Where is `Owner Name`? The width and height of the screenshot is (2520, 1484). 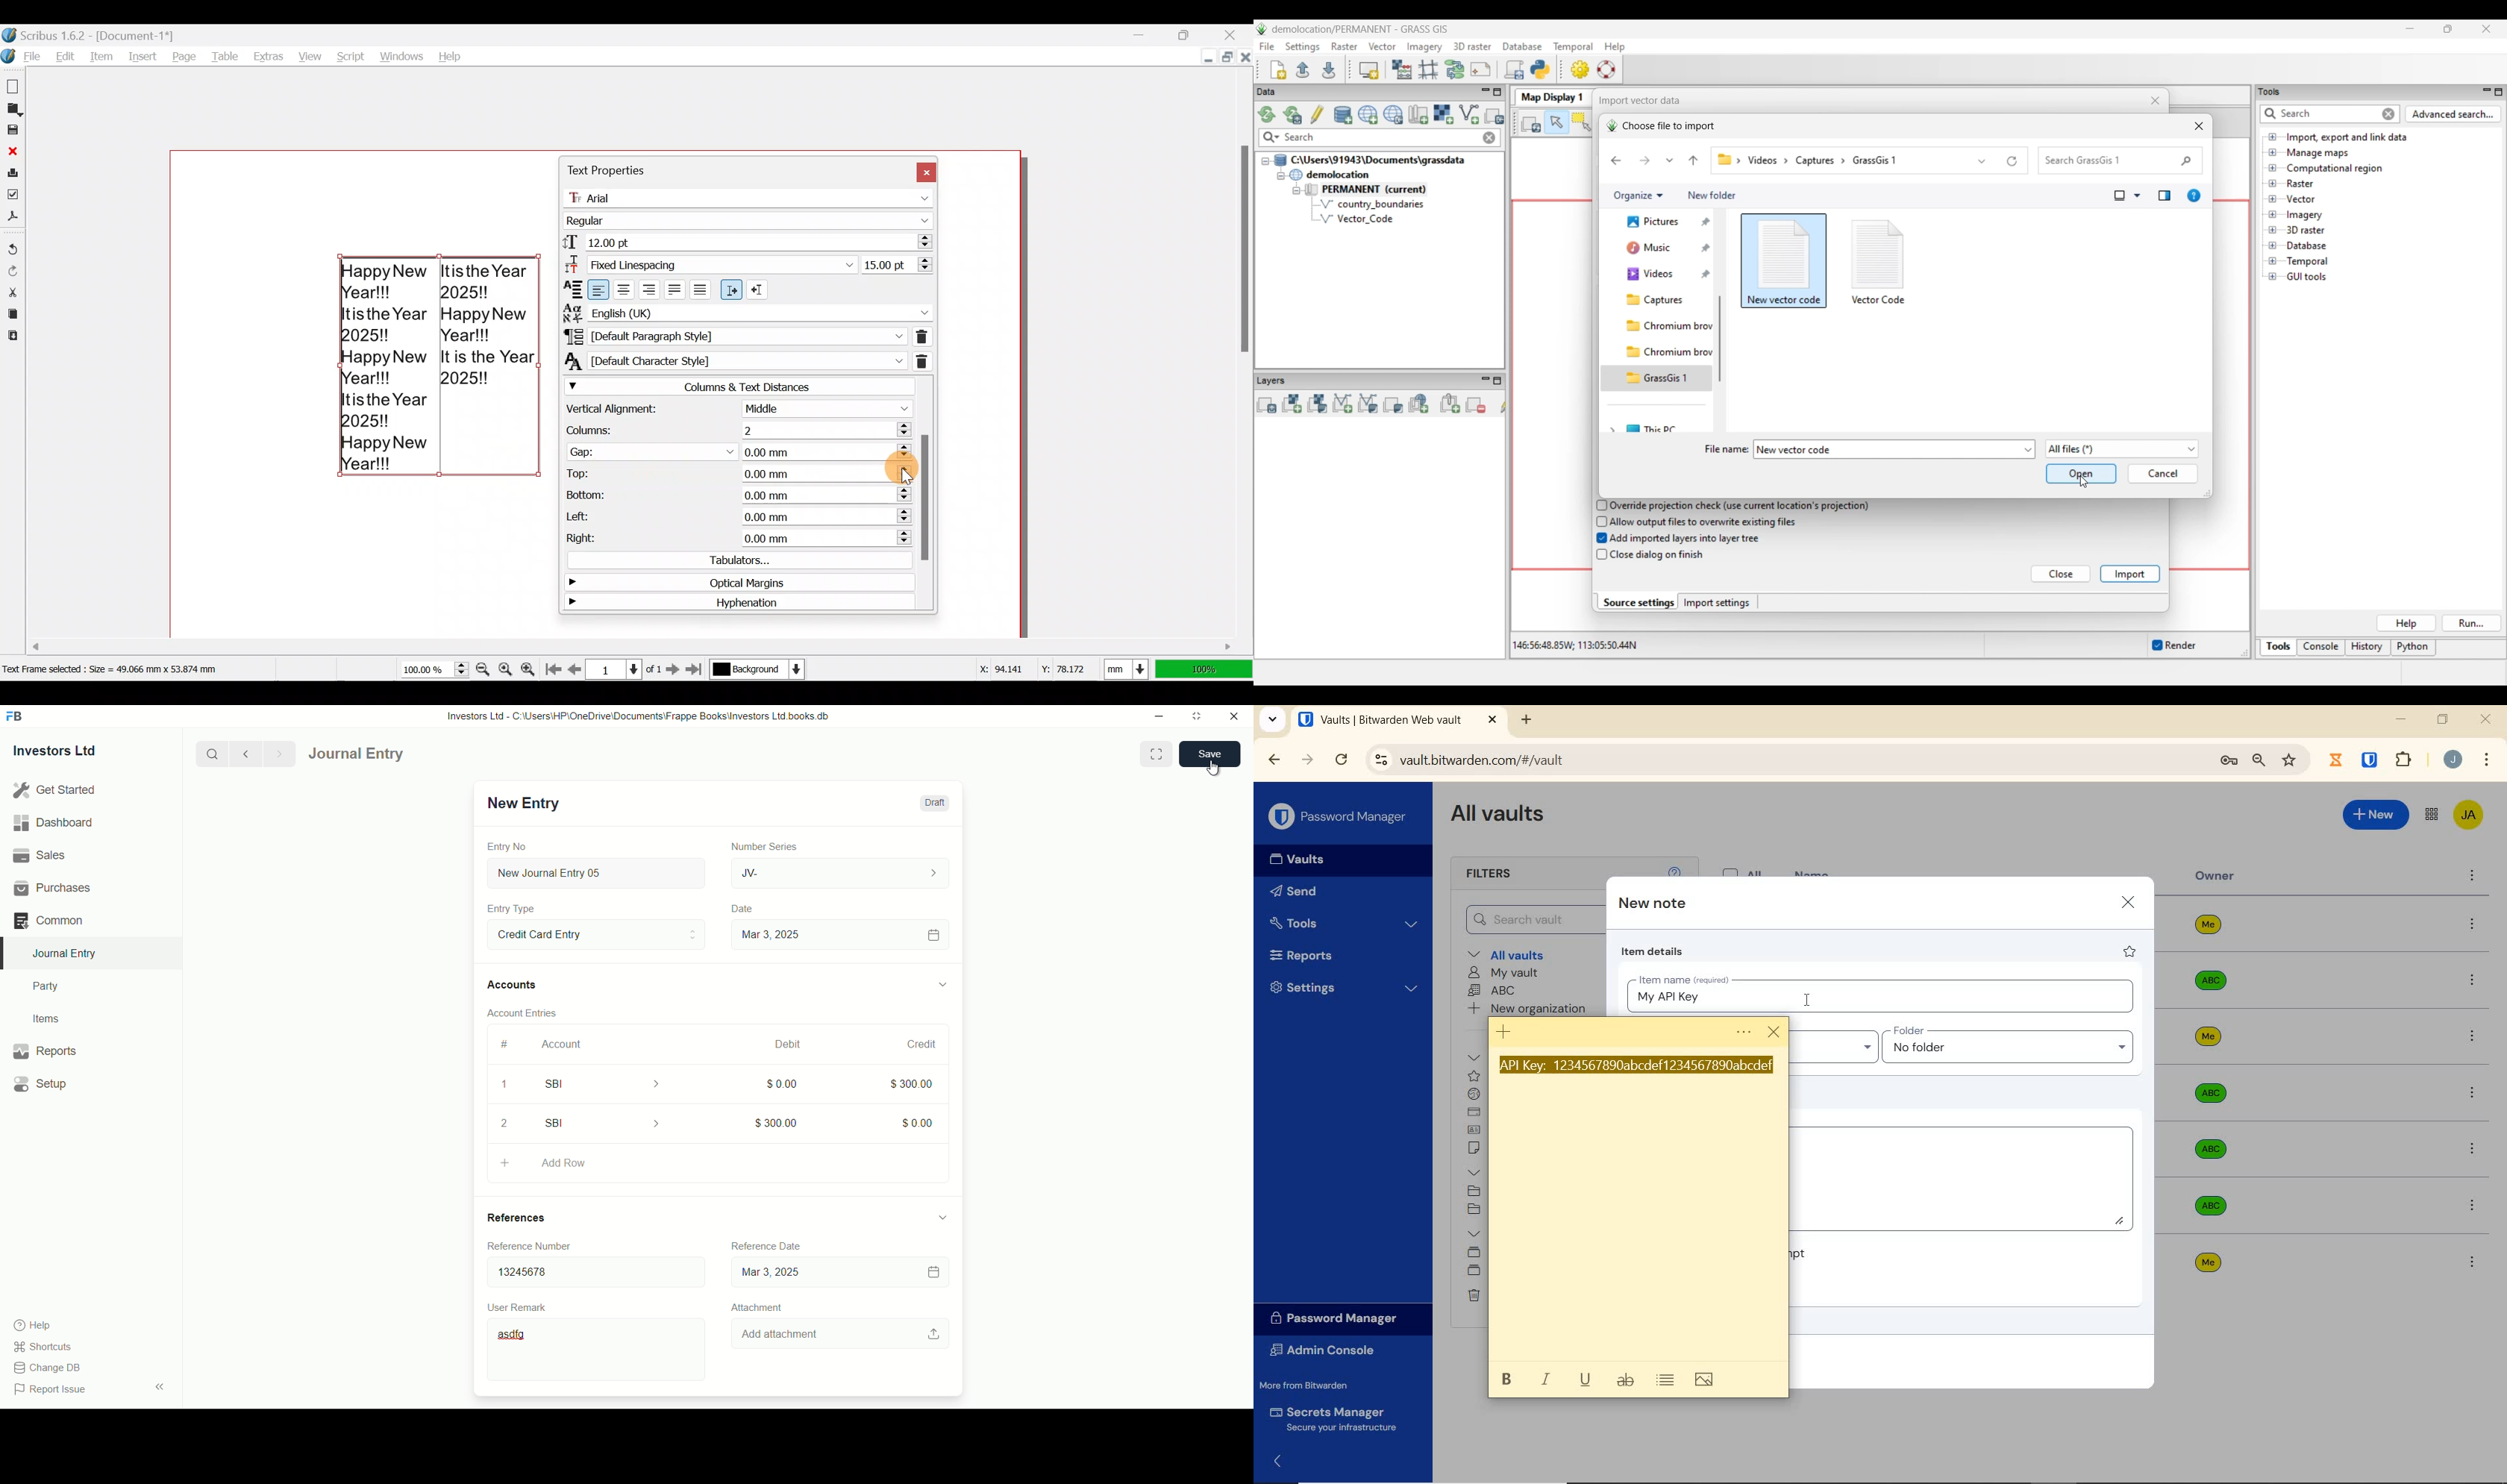
Owner Name is located at coordinates (2209, 1094).